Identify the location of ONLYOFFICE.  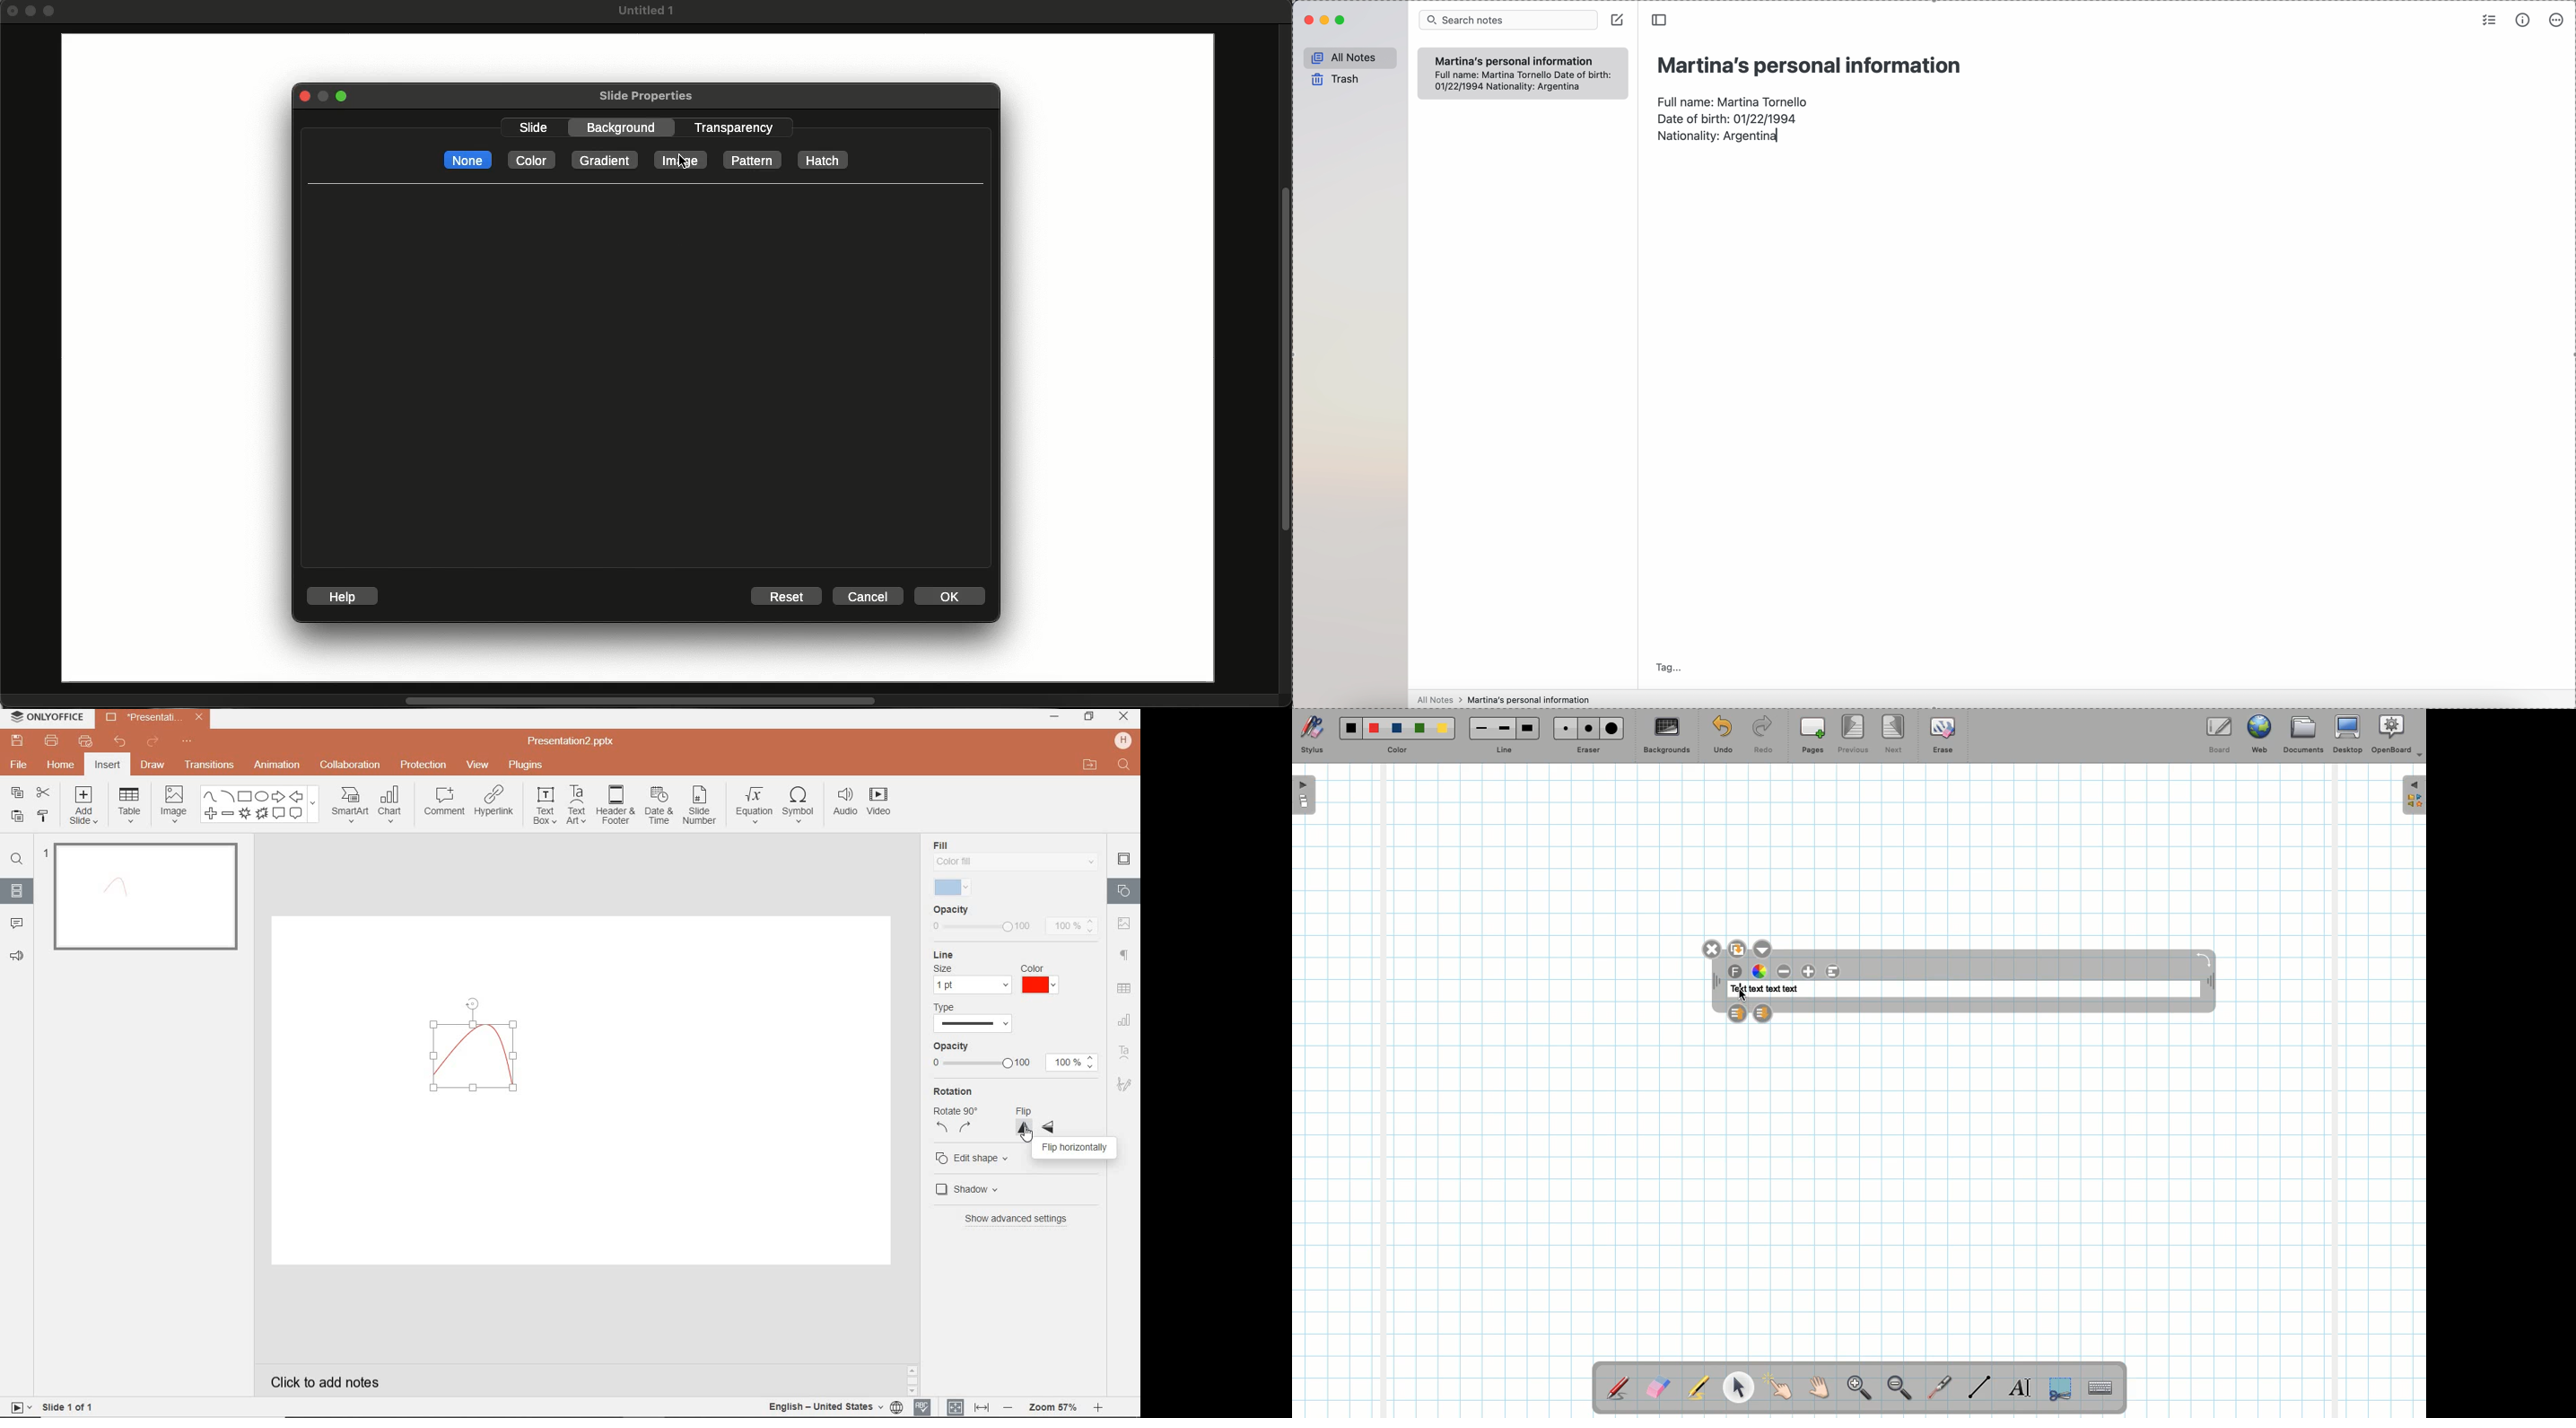
(48, 718).